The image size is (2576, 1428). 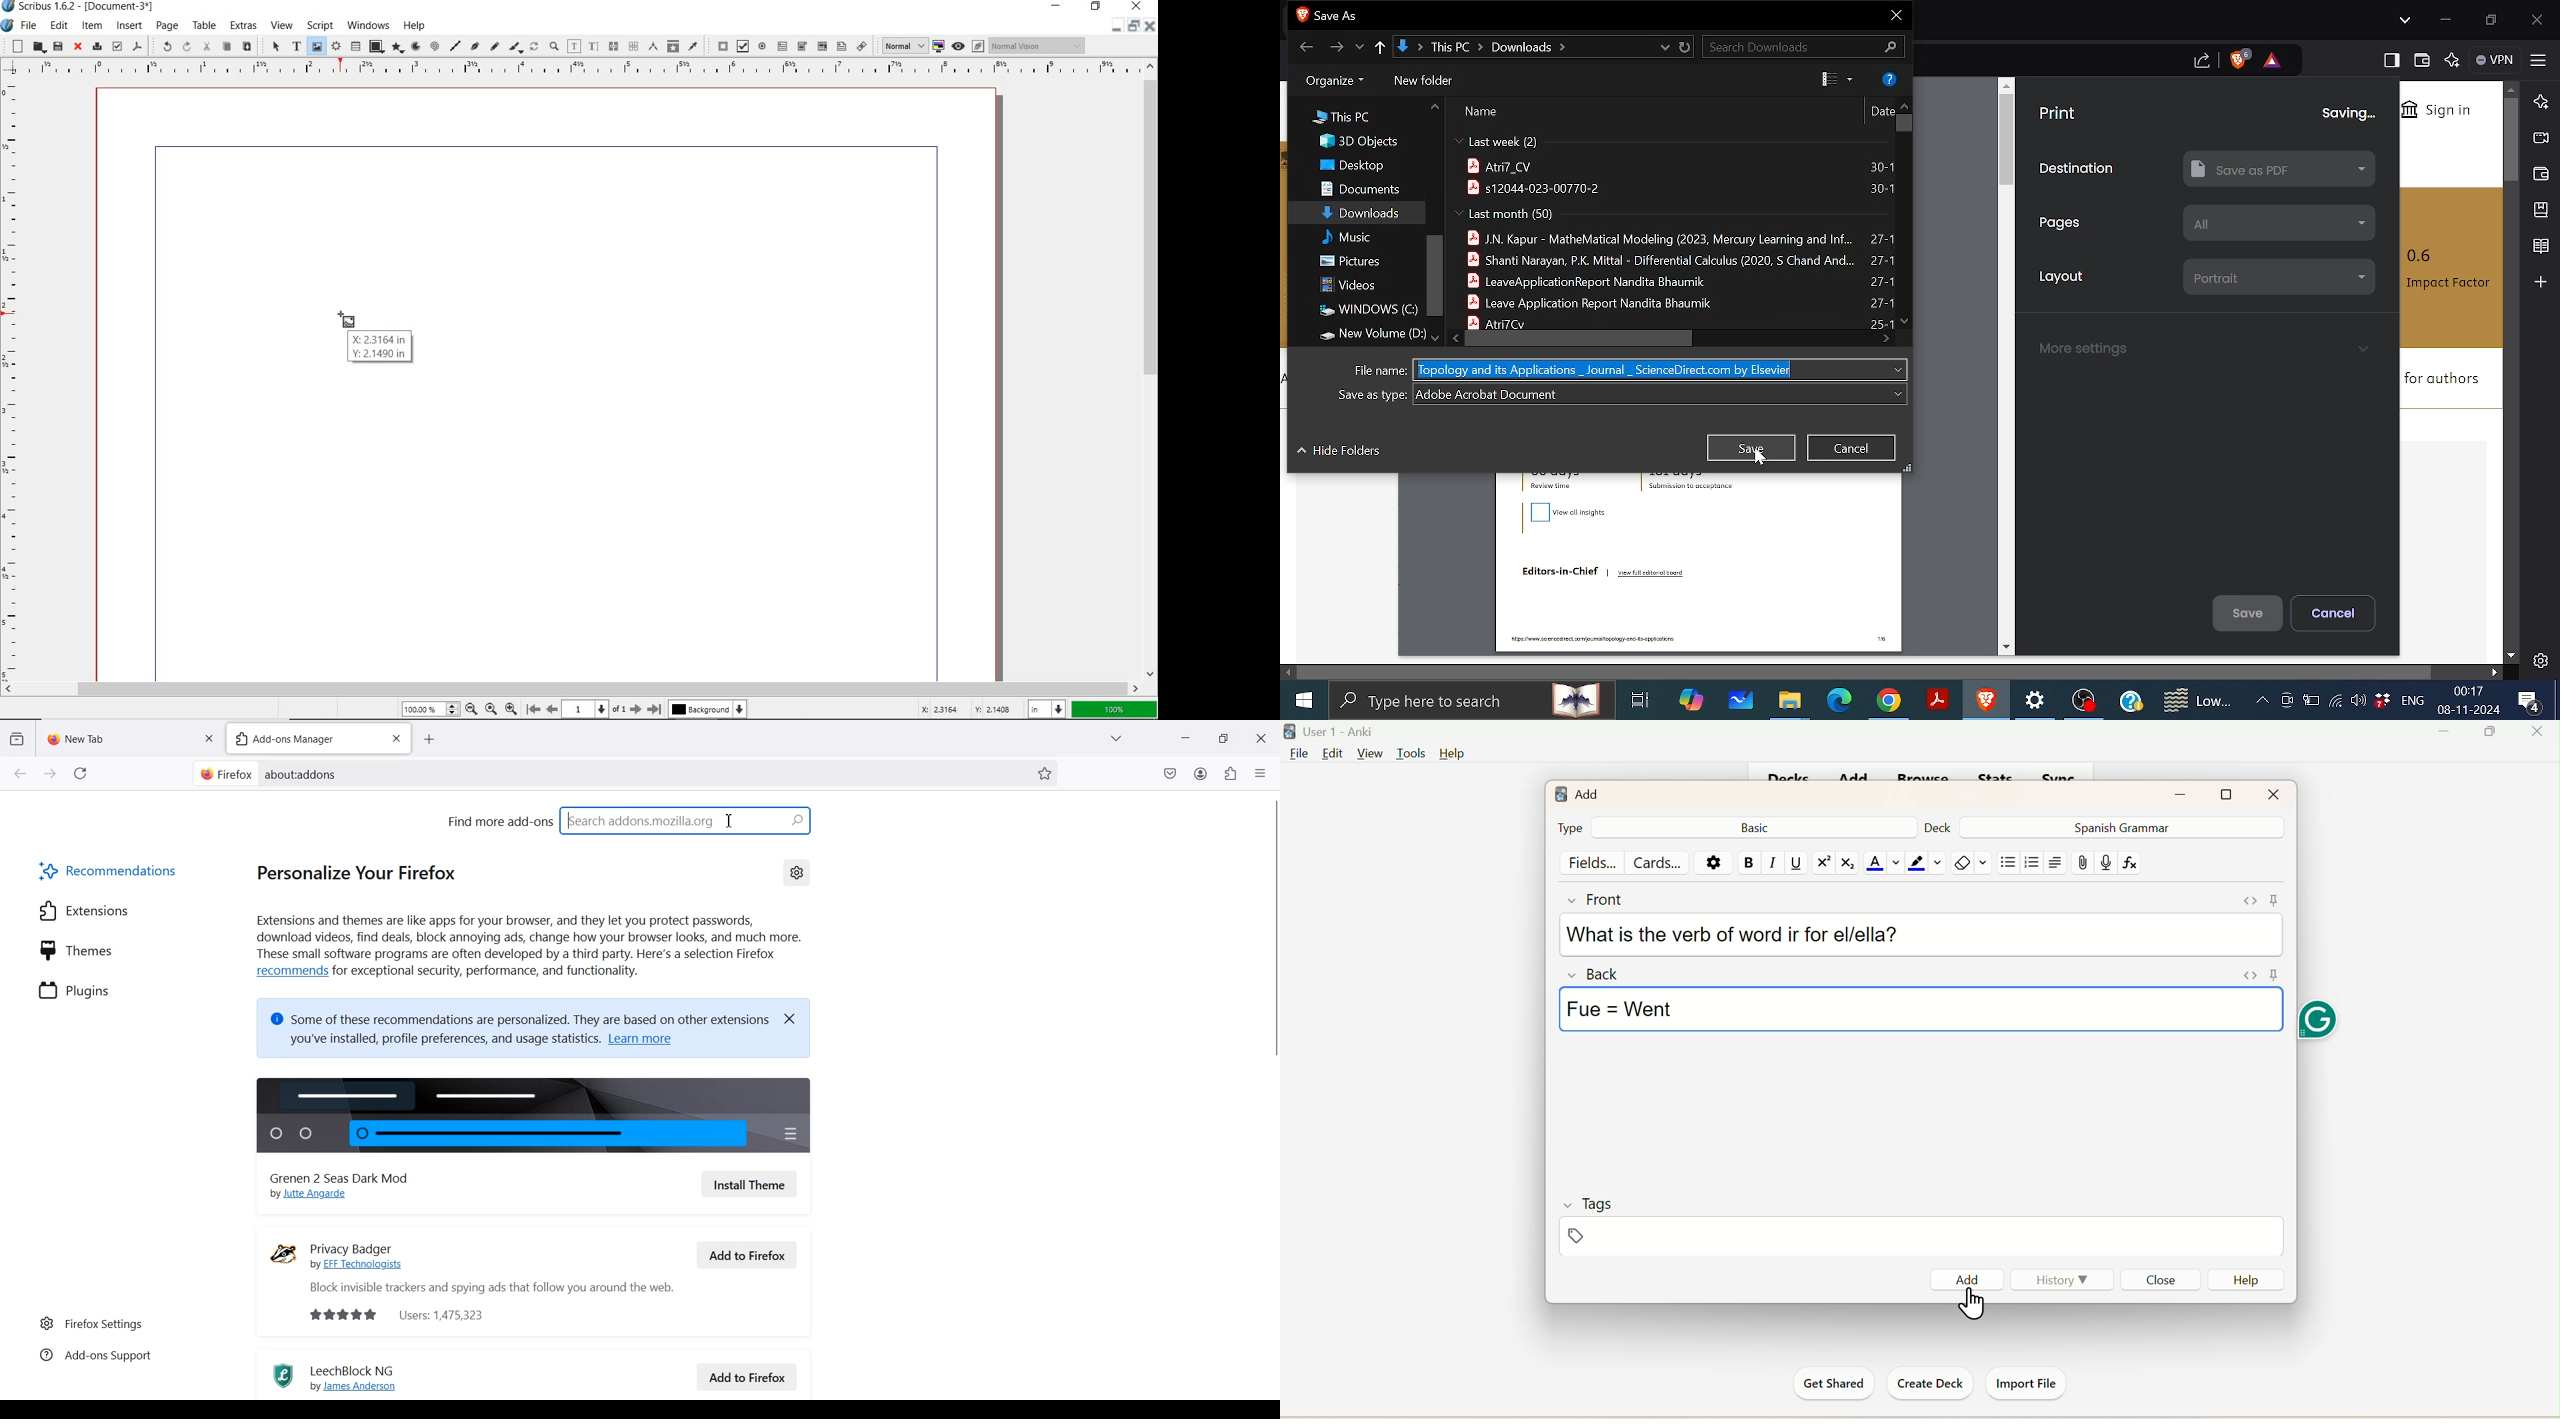 I want to click on zoom level, so click(x=434, y=710).